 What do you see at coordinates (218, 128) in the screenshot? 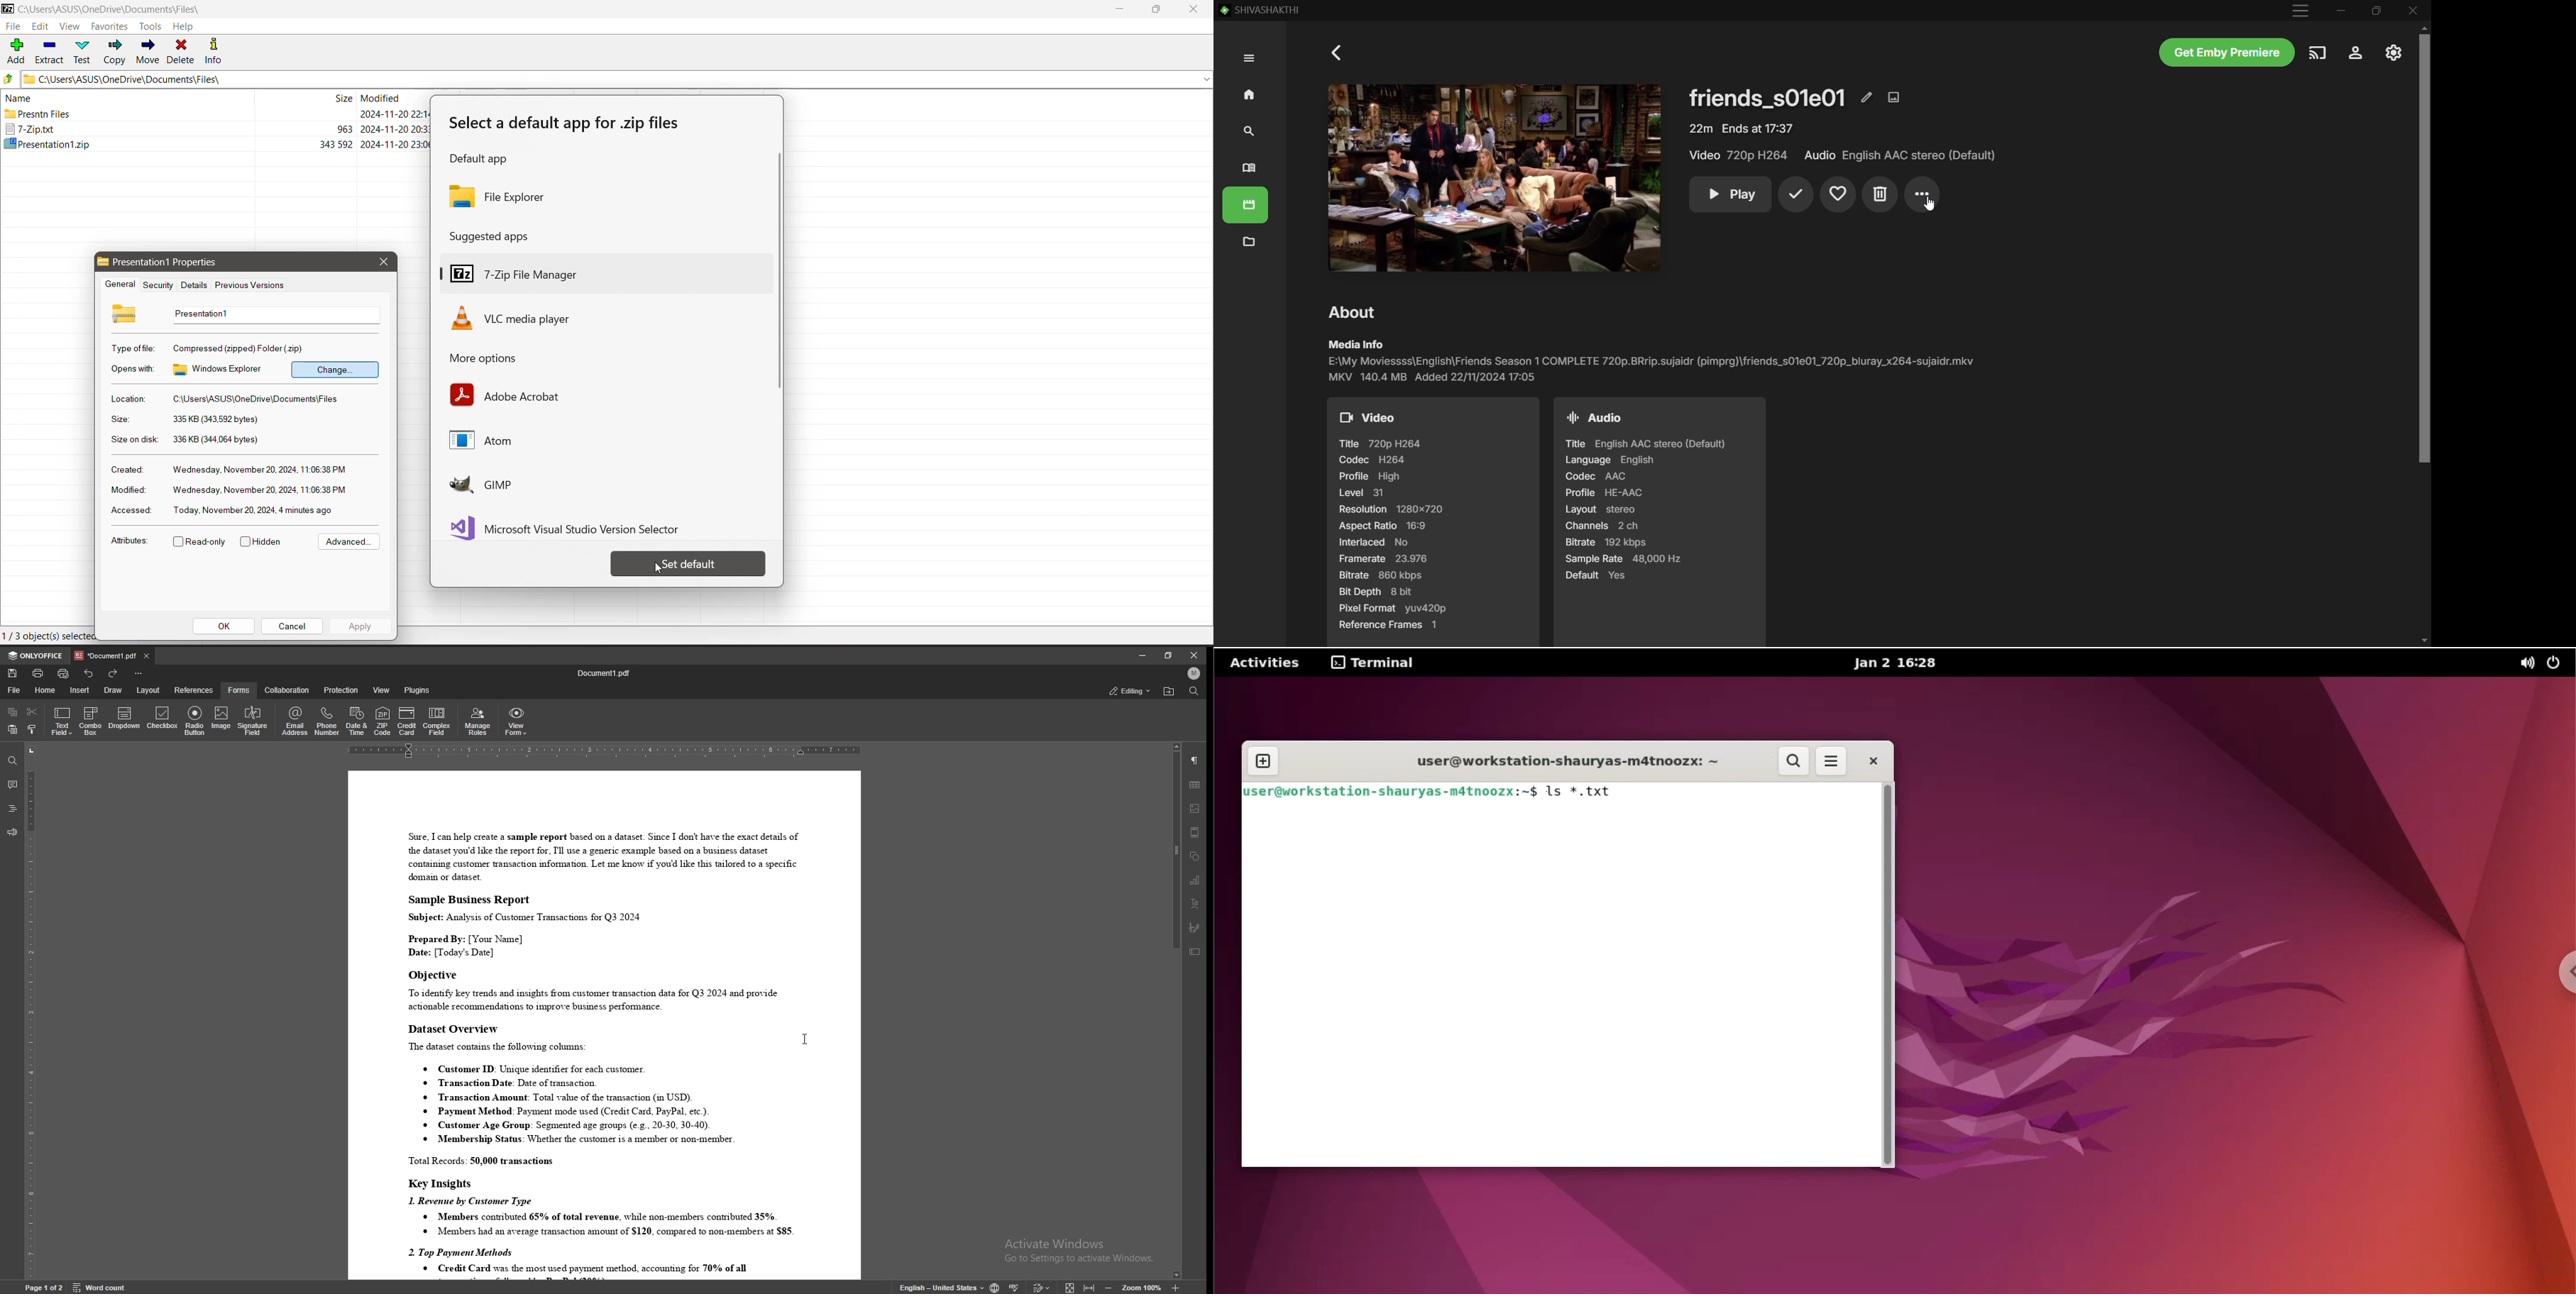
I see `7-Zip` at bounding box center [218, 128].